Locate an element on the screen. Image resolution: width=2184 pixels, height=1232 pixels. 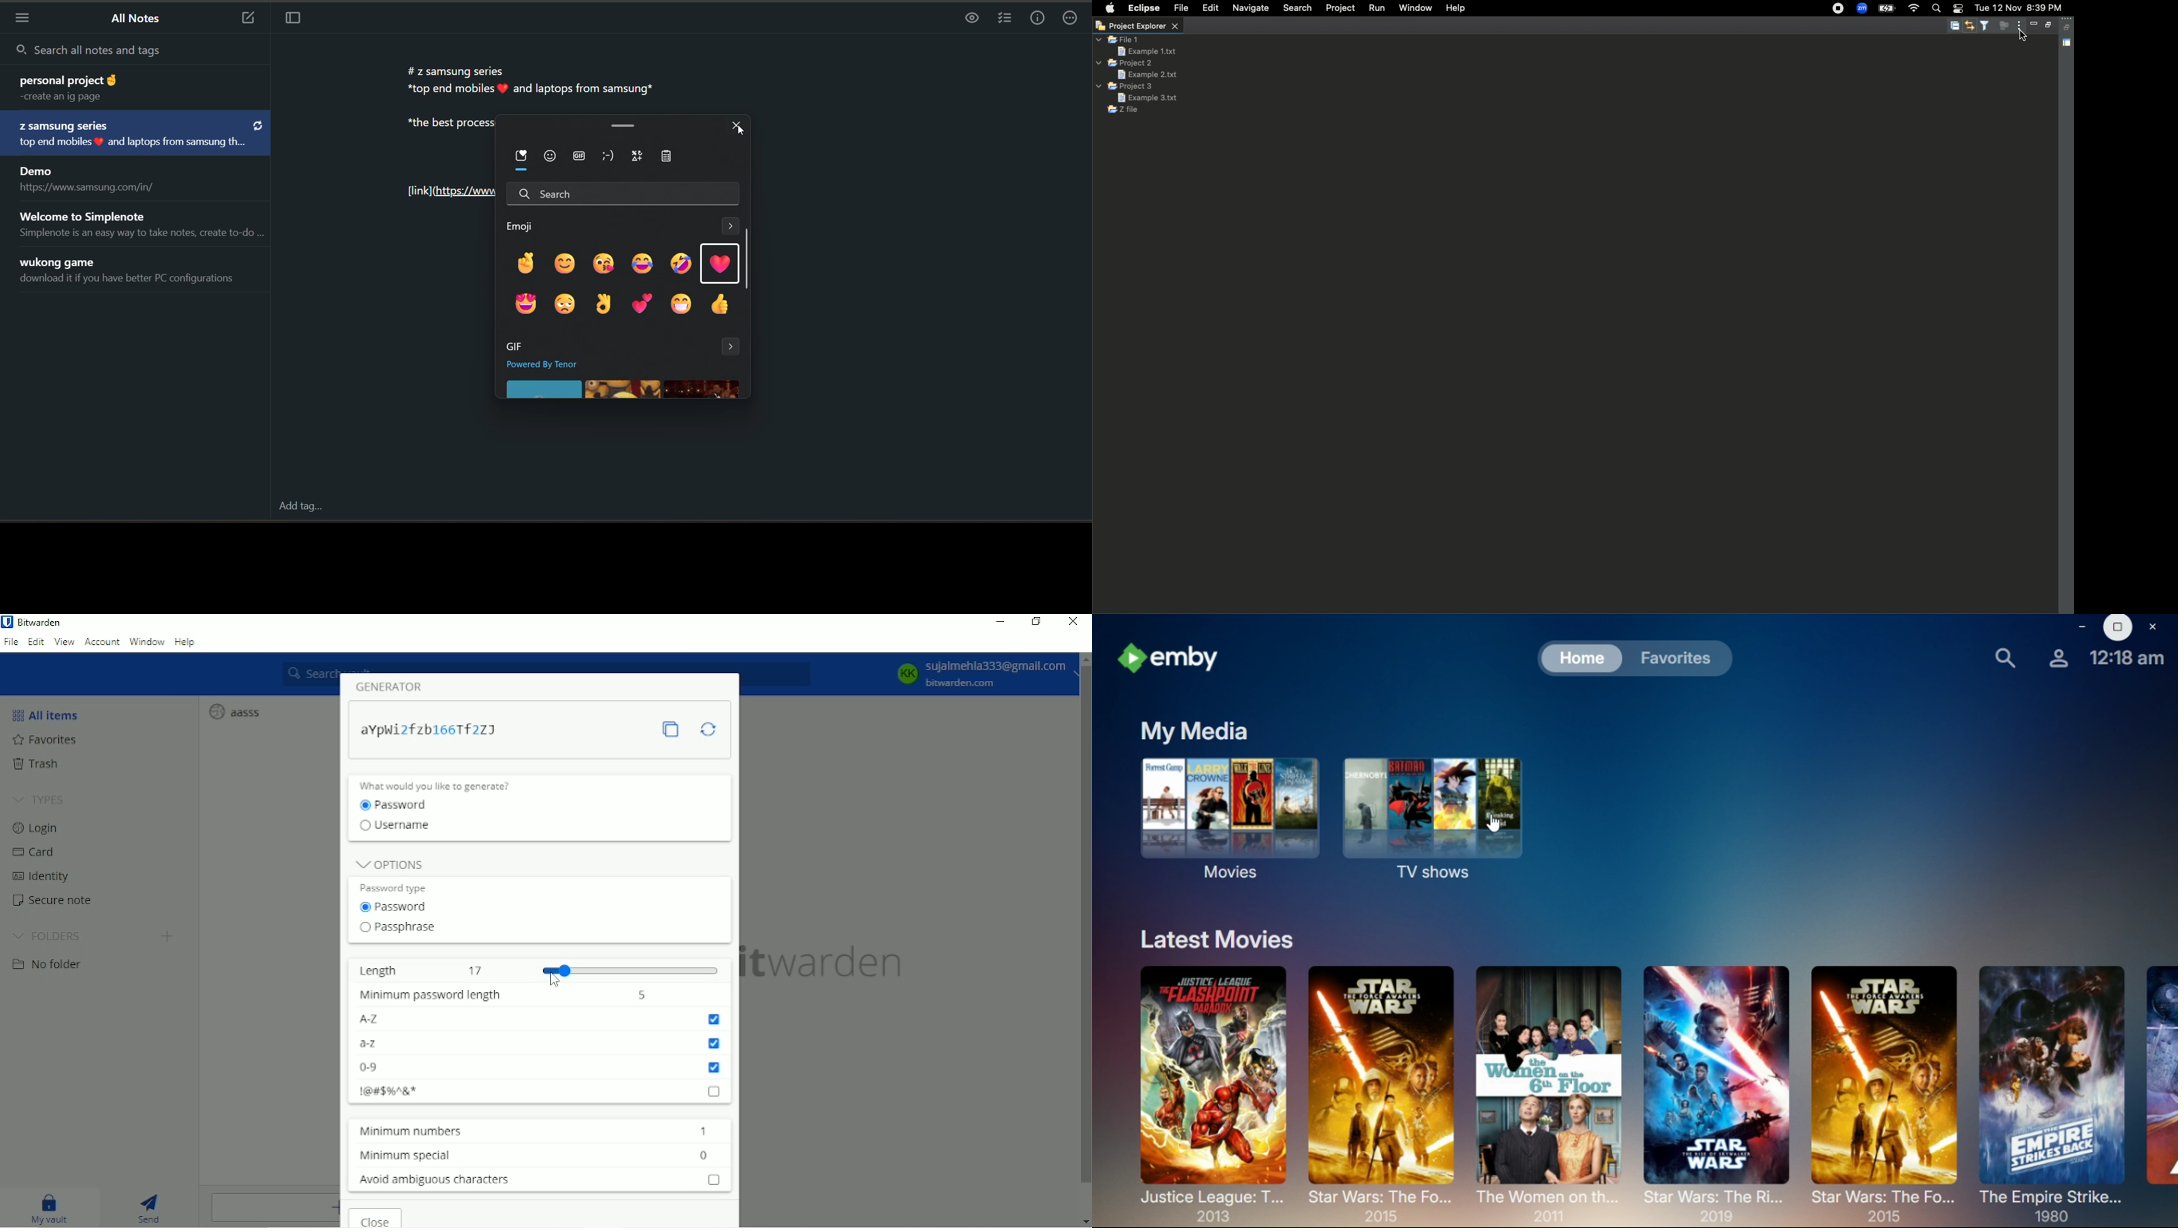
see more is located at coordinates (733, 346).